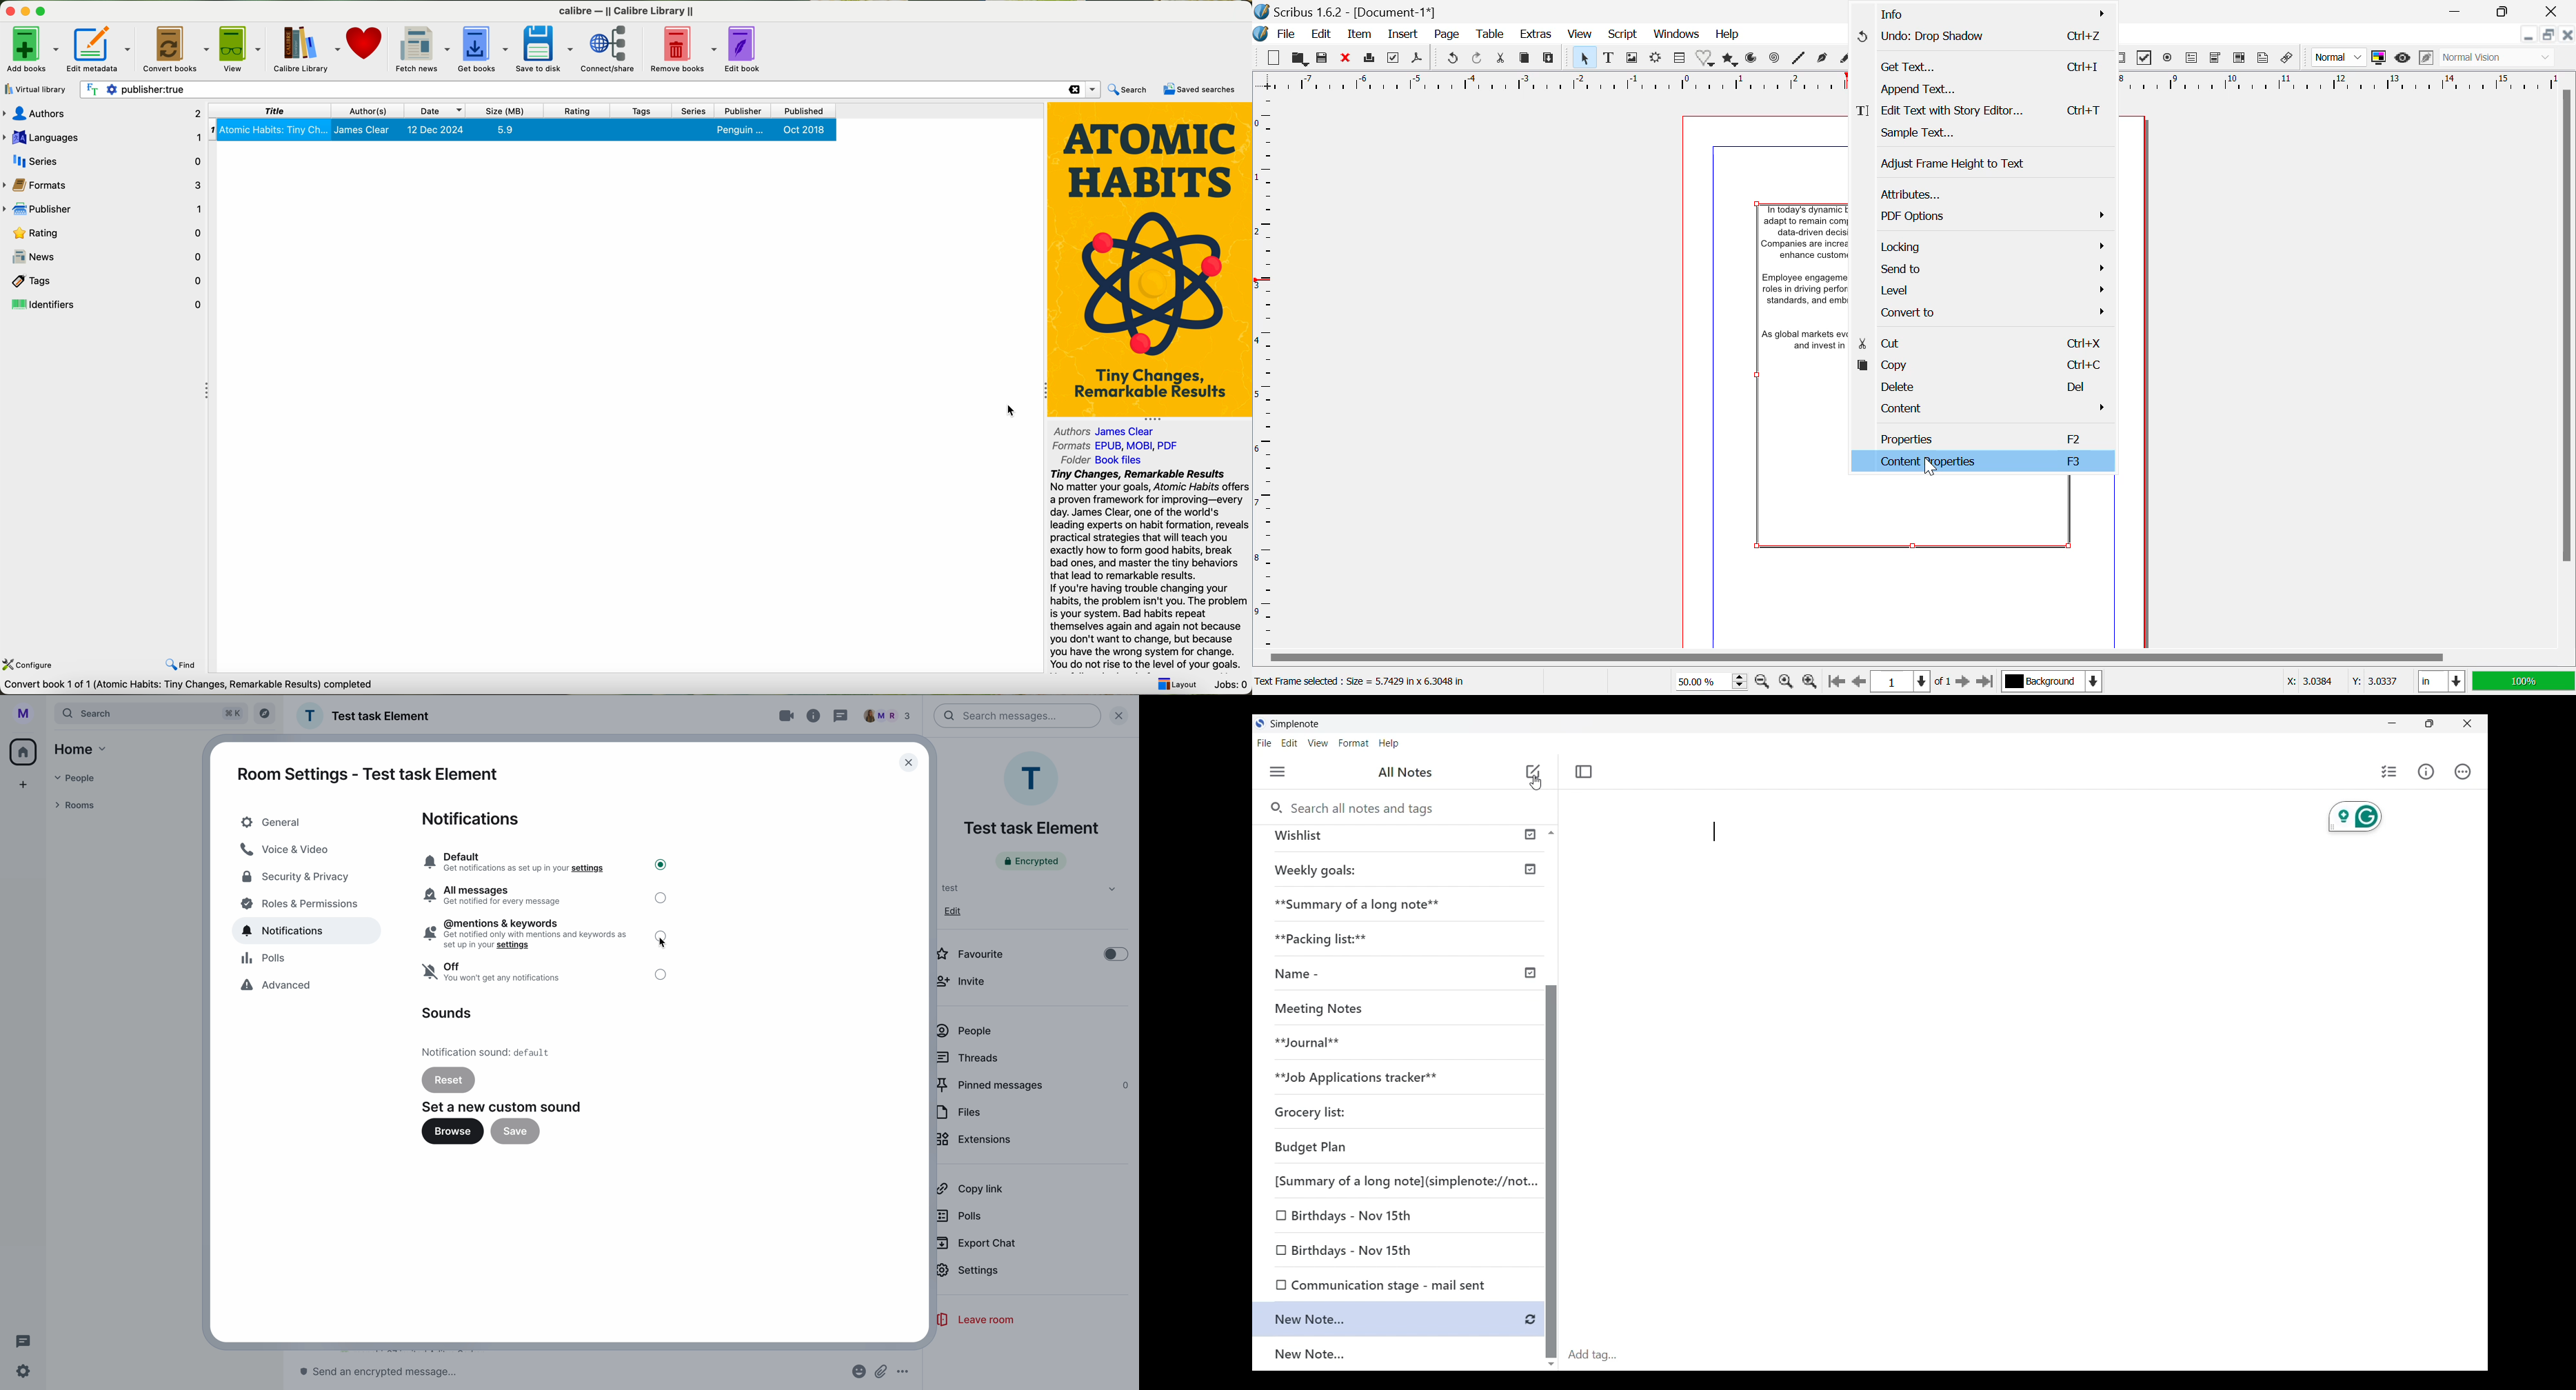 The image size is (2576, 1400). I want to click on Append Text, so click(1980, 90).